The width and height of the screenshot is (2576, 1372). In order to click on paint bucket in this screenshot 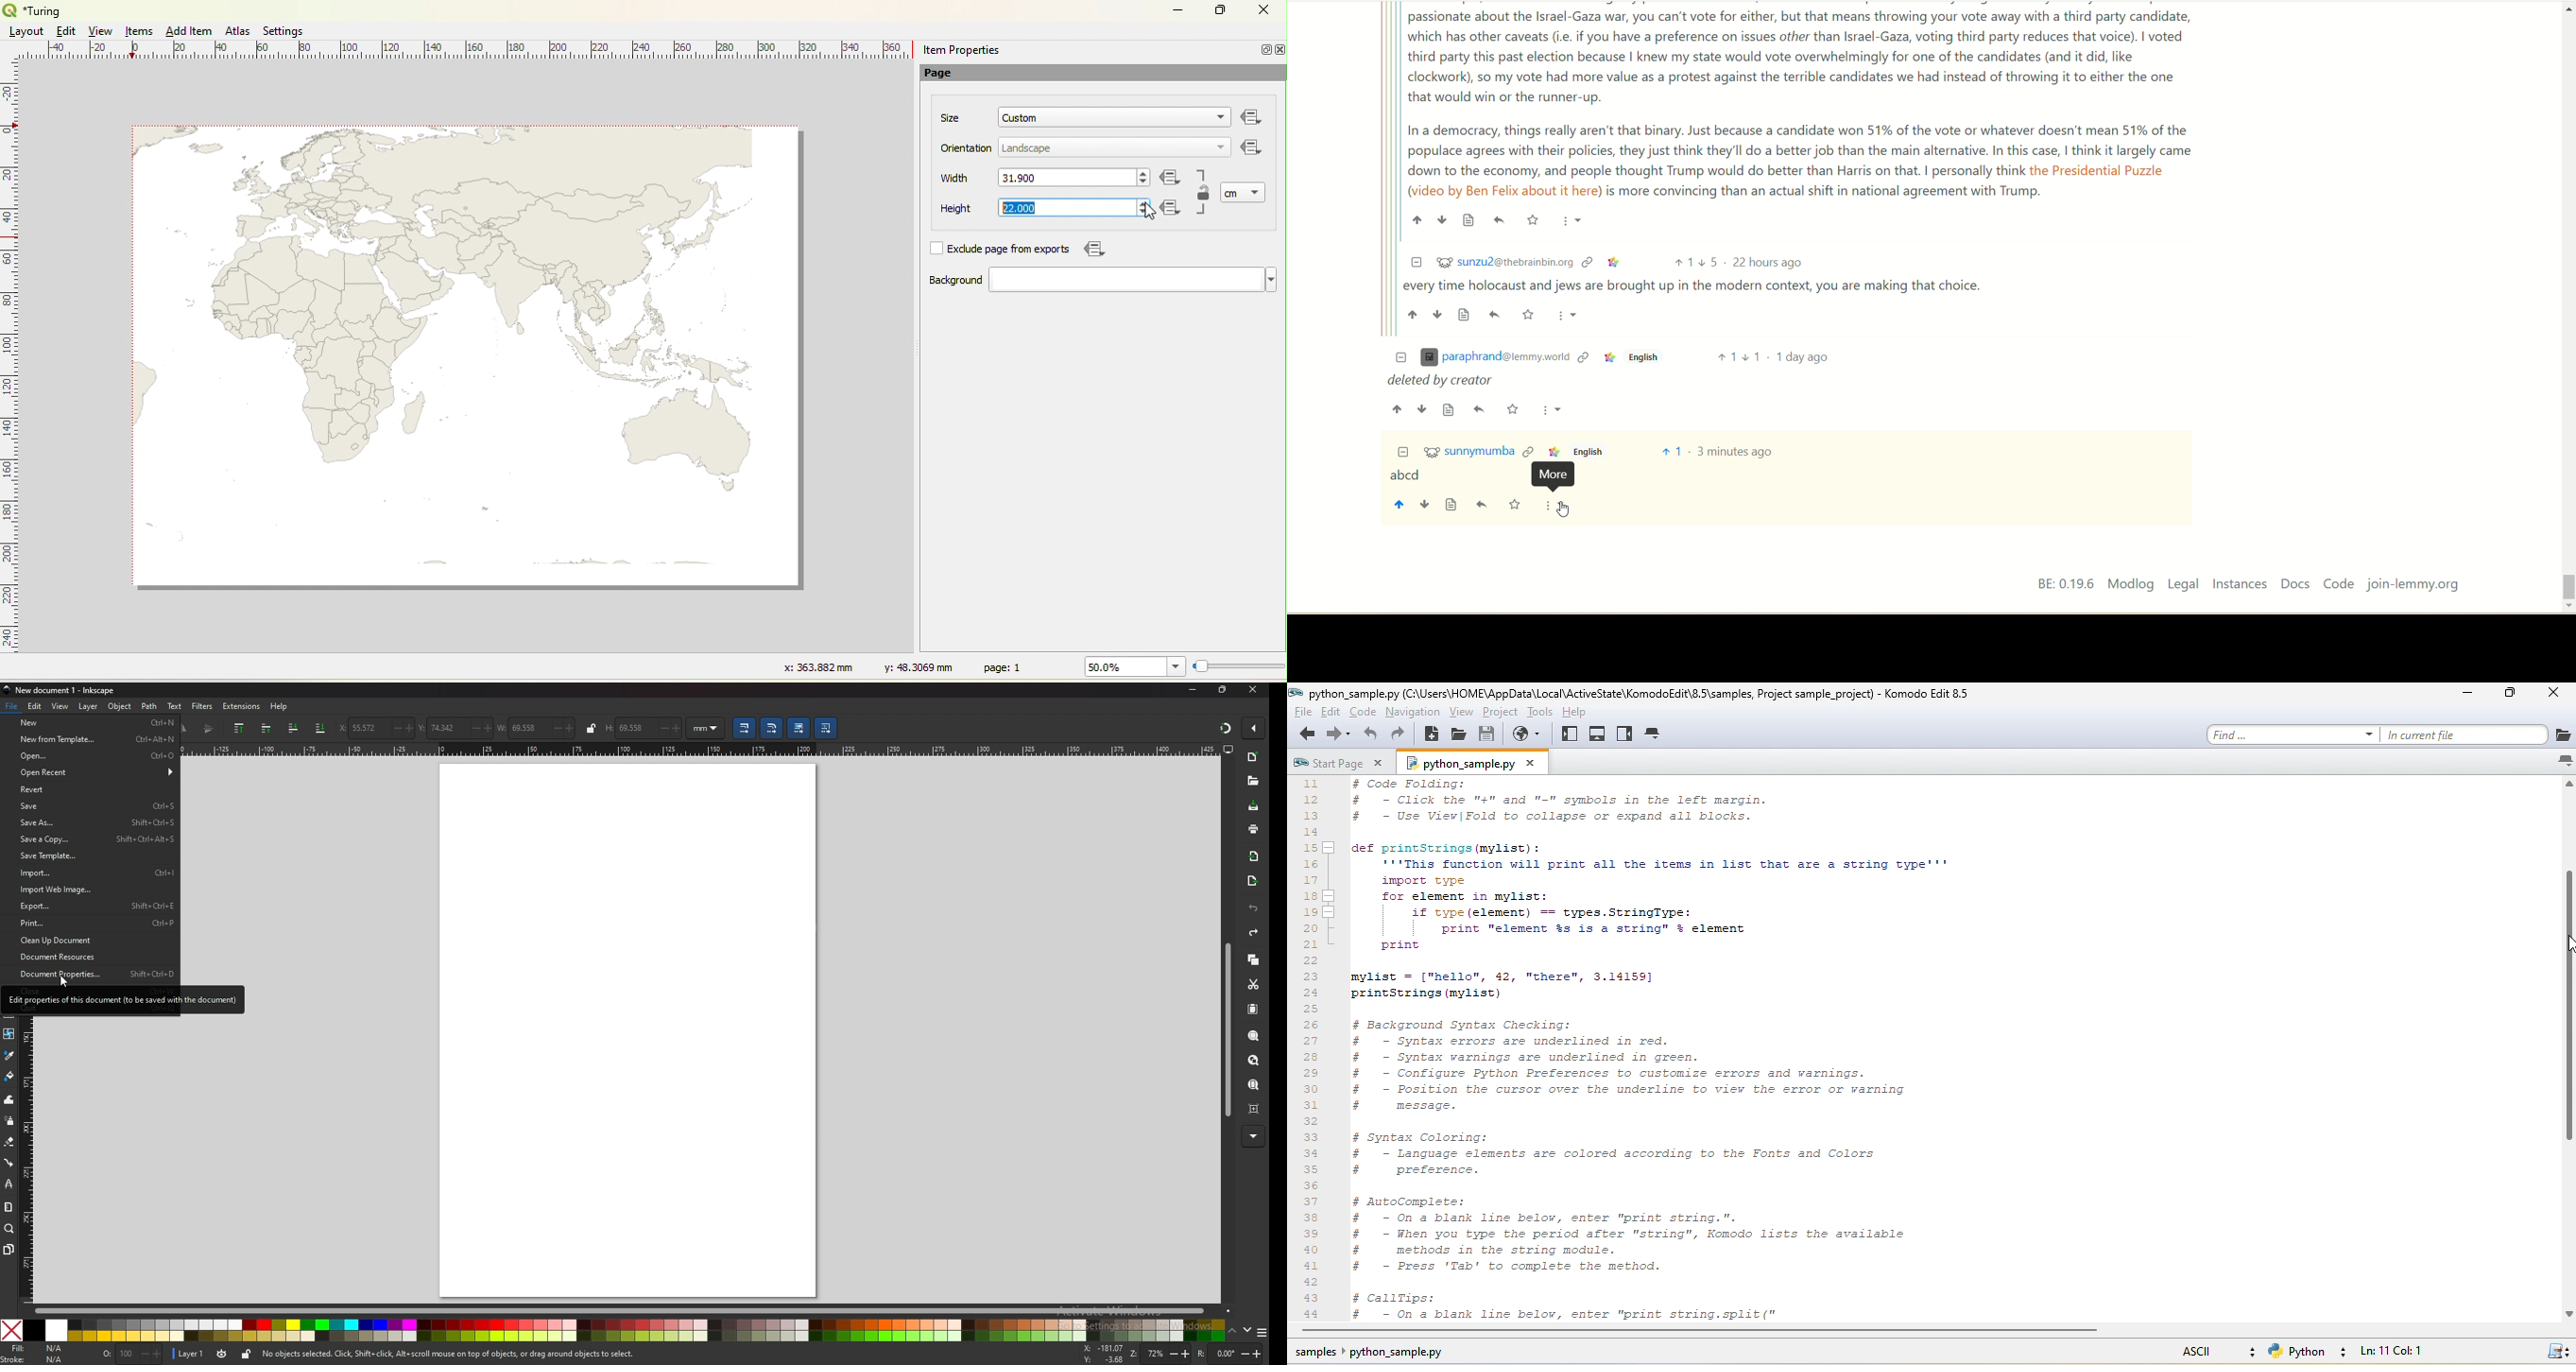, I will do `click(9, 1075)`.